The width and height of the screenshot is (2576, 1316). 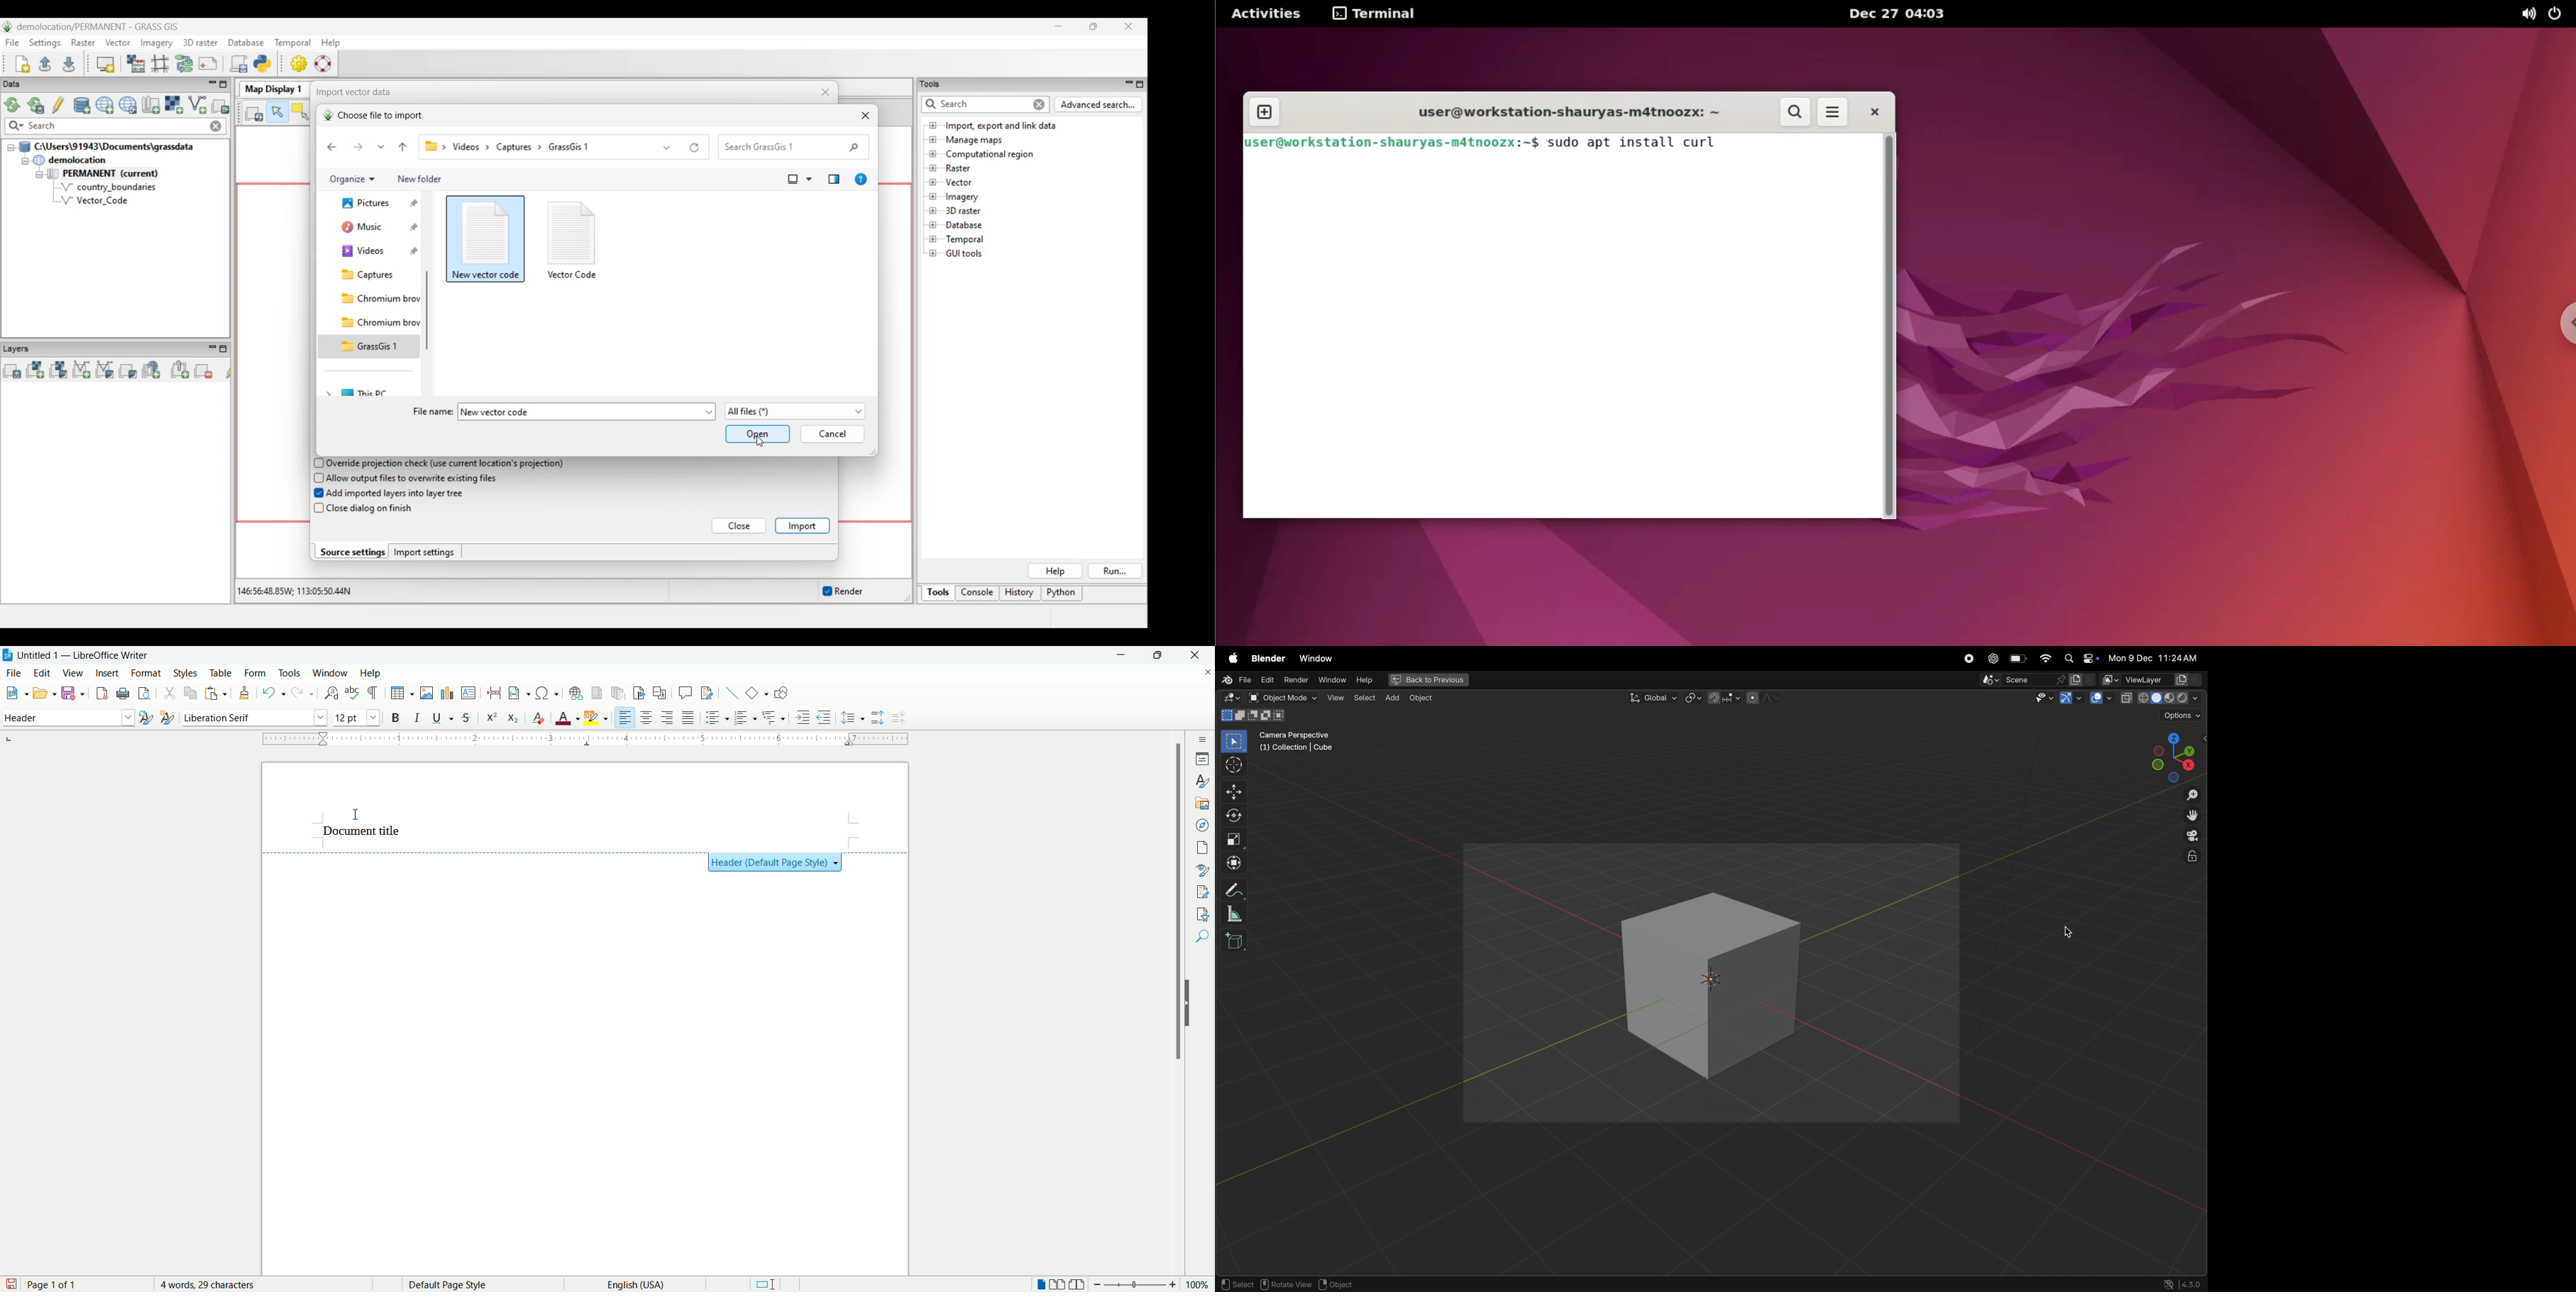 I want to click on editor type, so click(x=1231, y=698).